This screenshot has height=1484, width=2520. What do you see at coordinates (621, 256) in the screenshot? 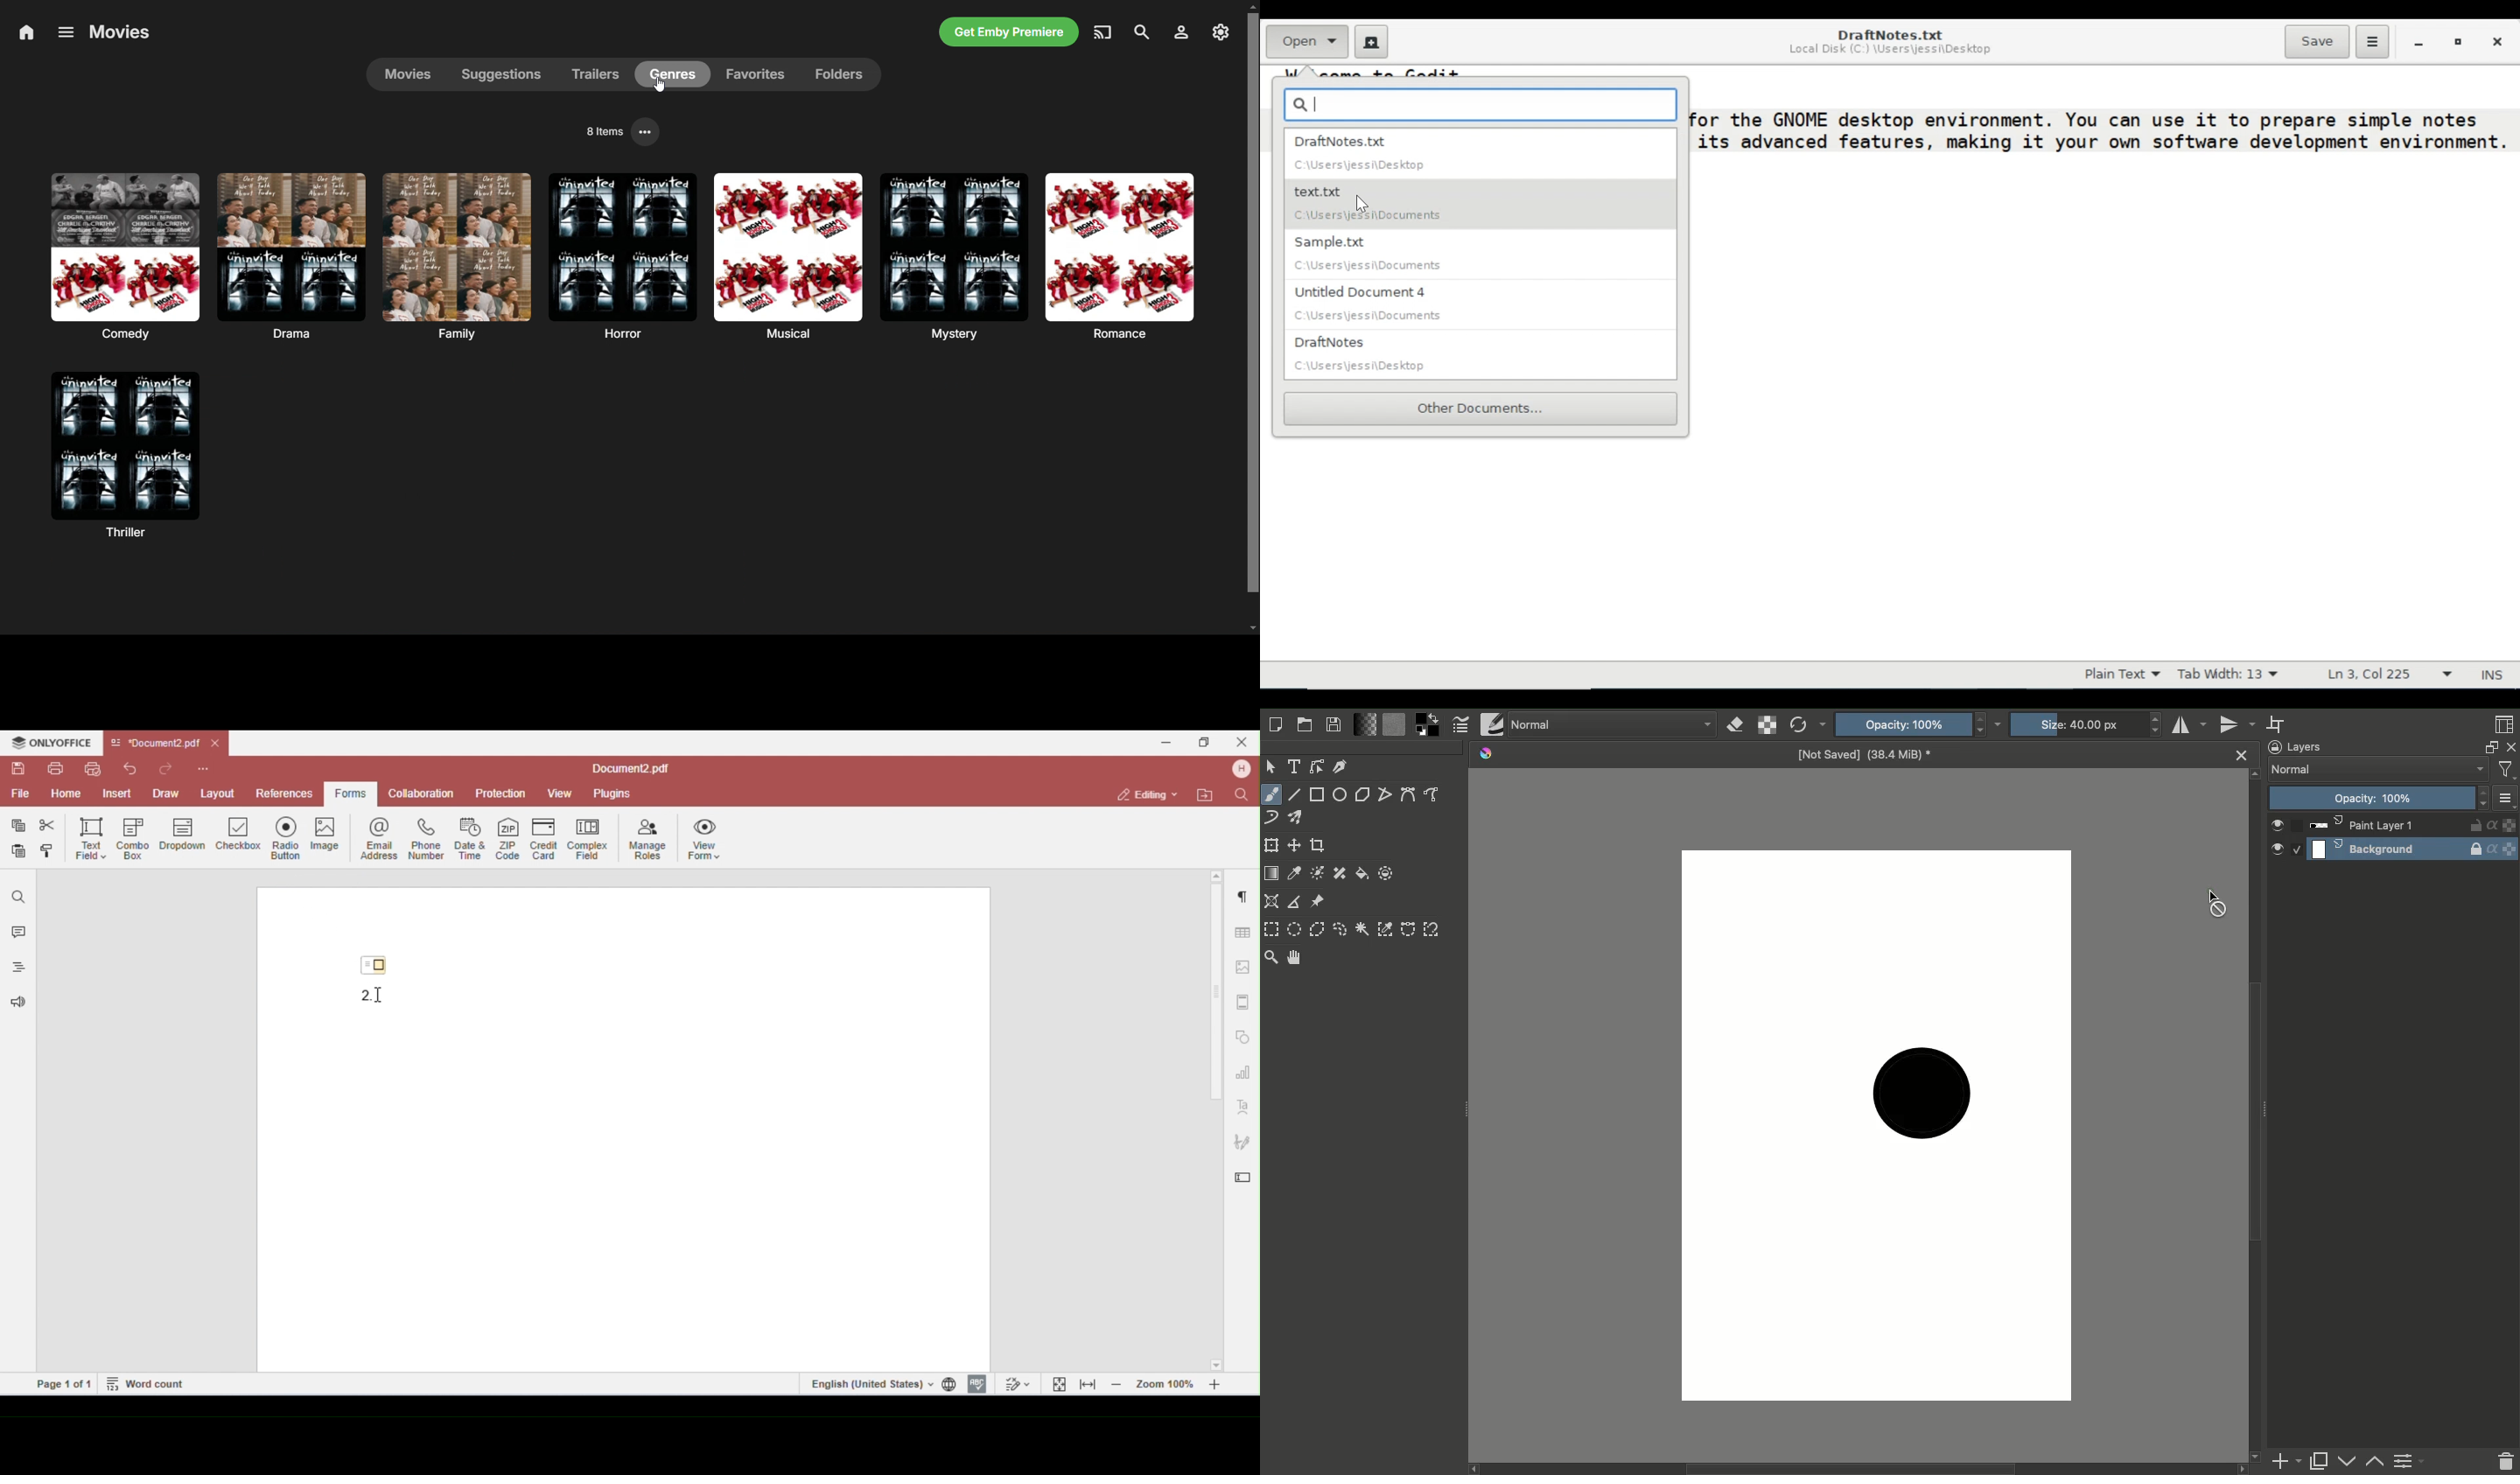
I see `horror` at bounding box center [621, 256].